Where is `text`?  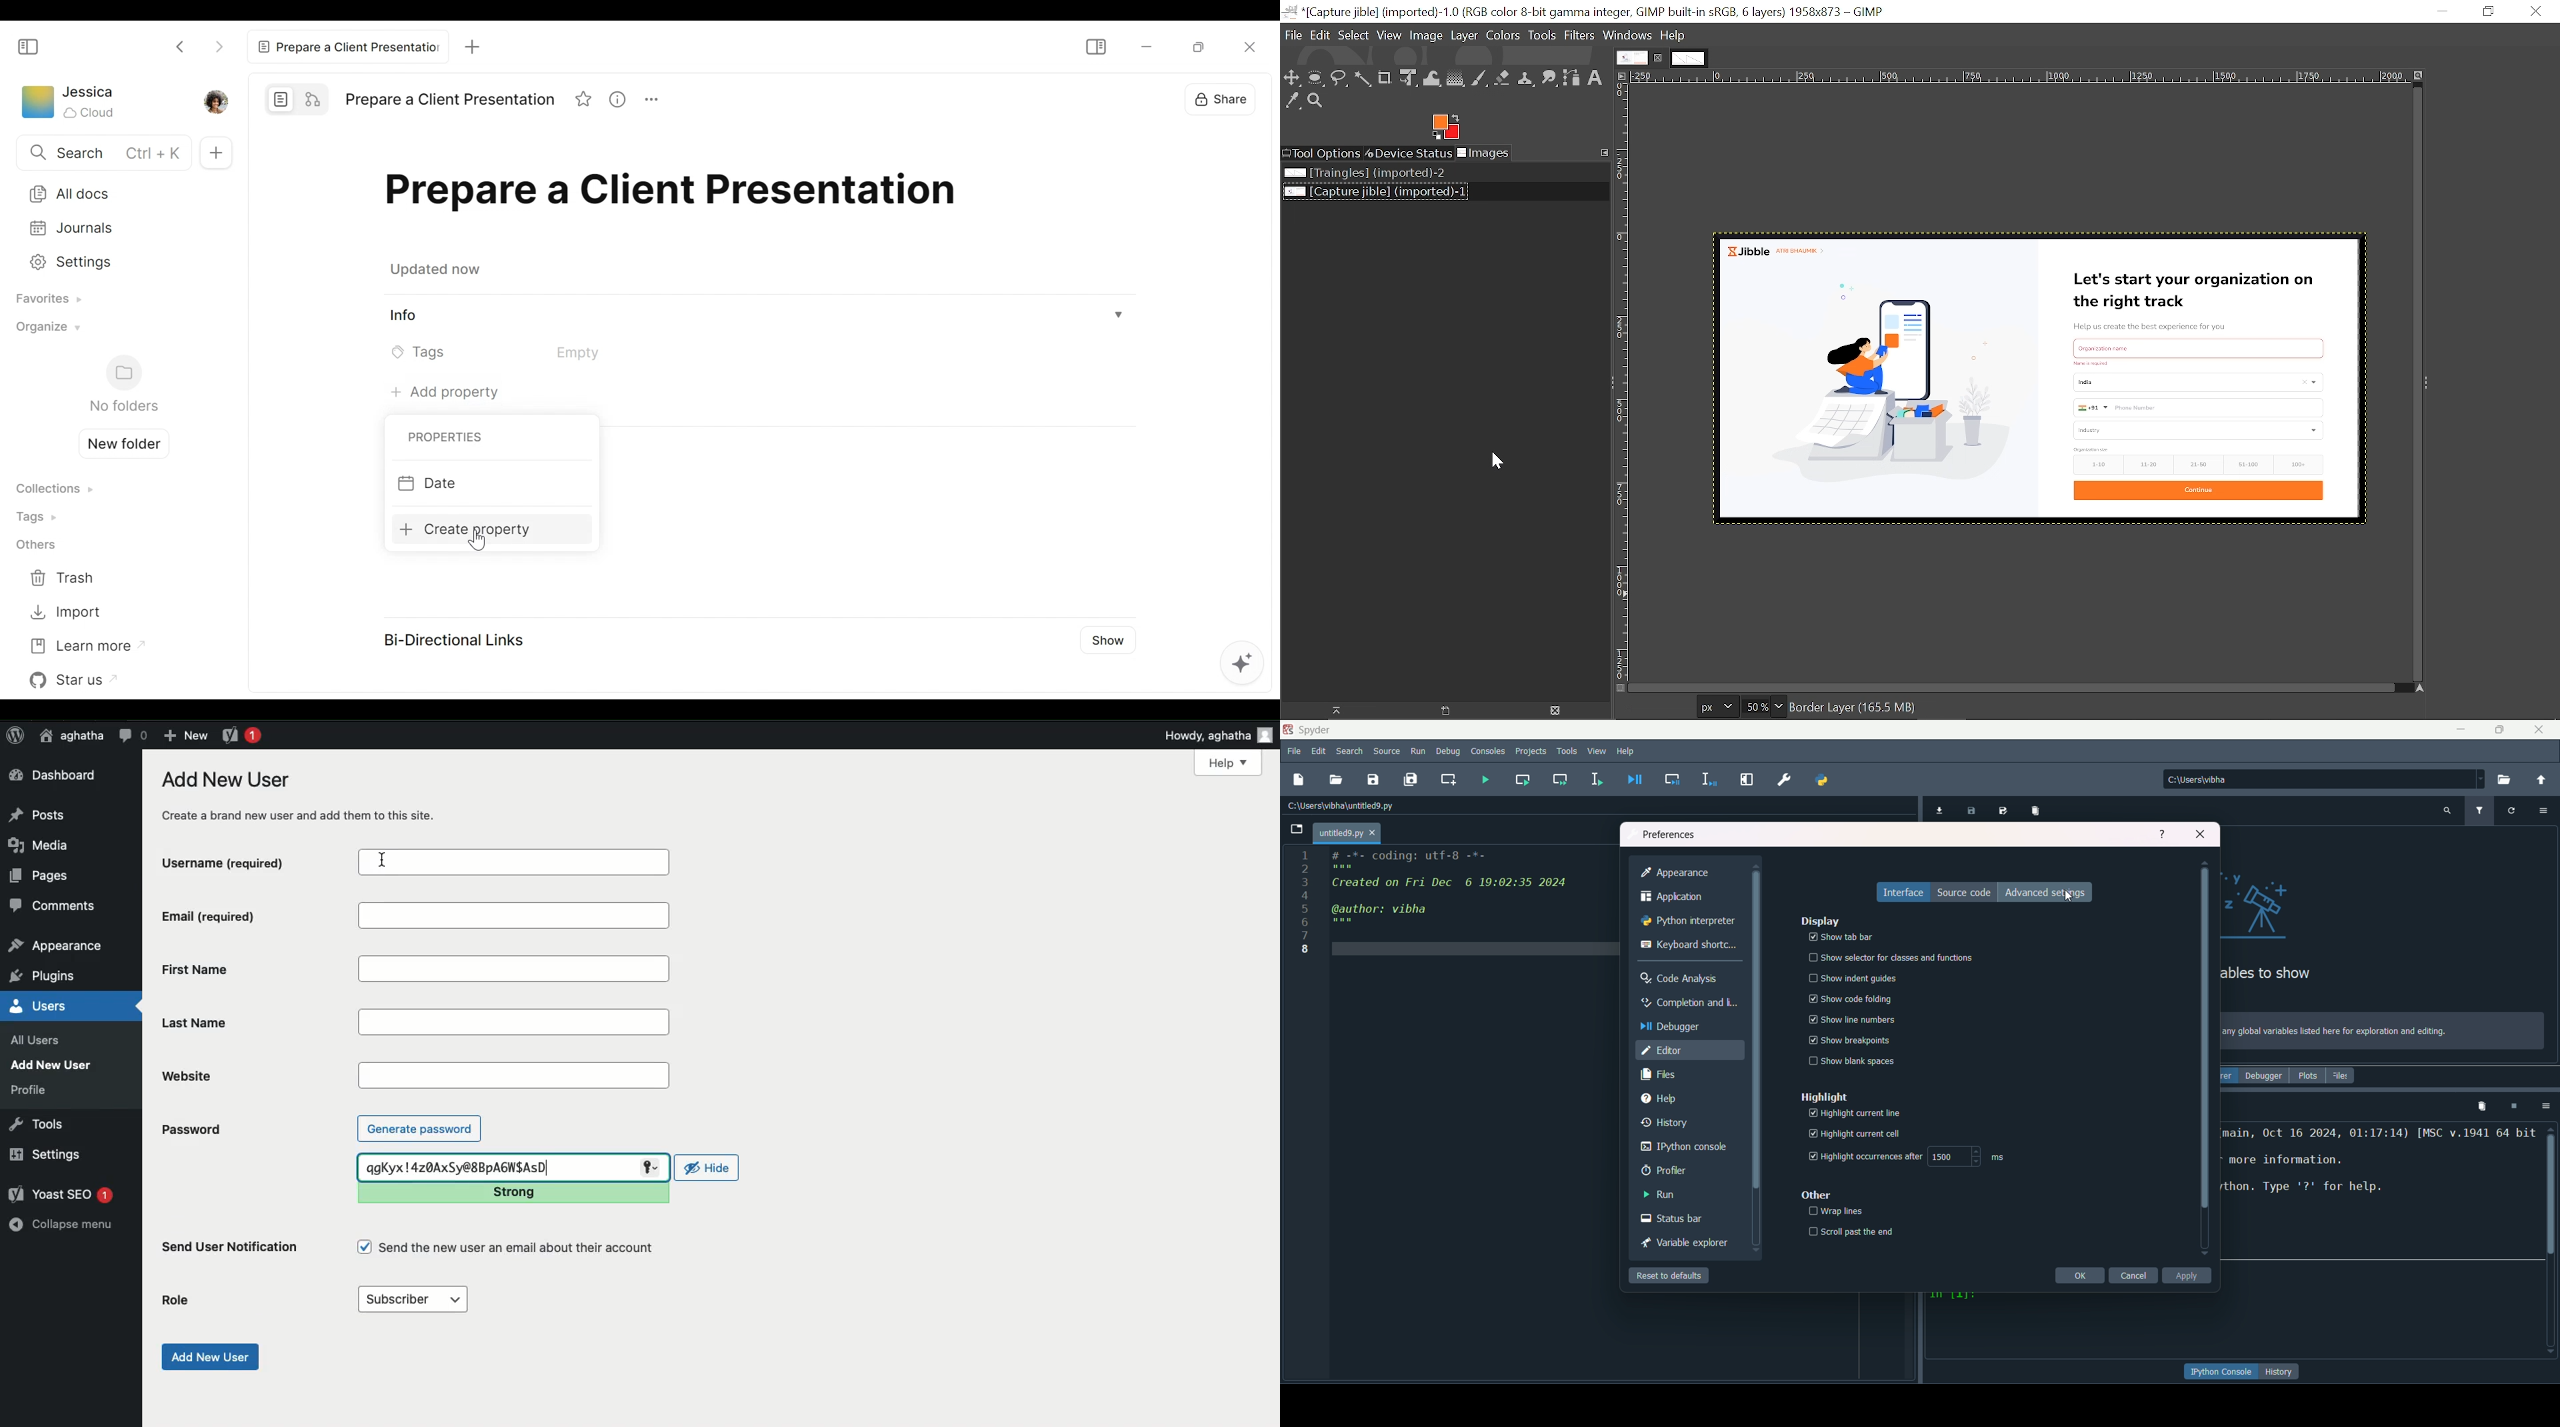 text is located at coordinates (2335, 1031).